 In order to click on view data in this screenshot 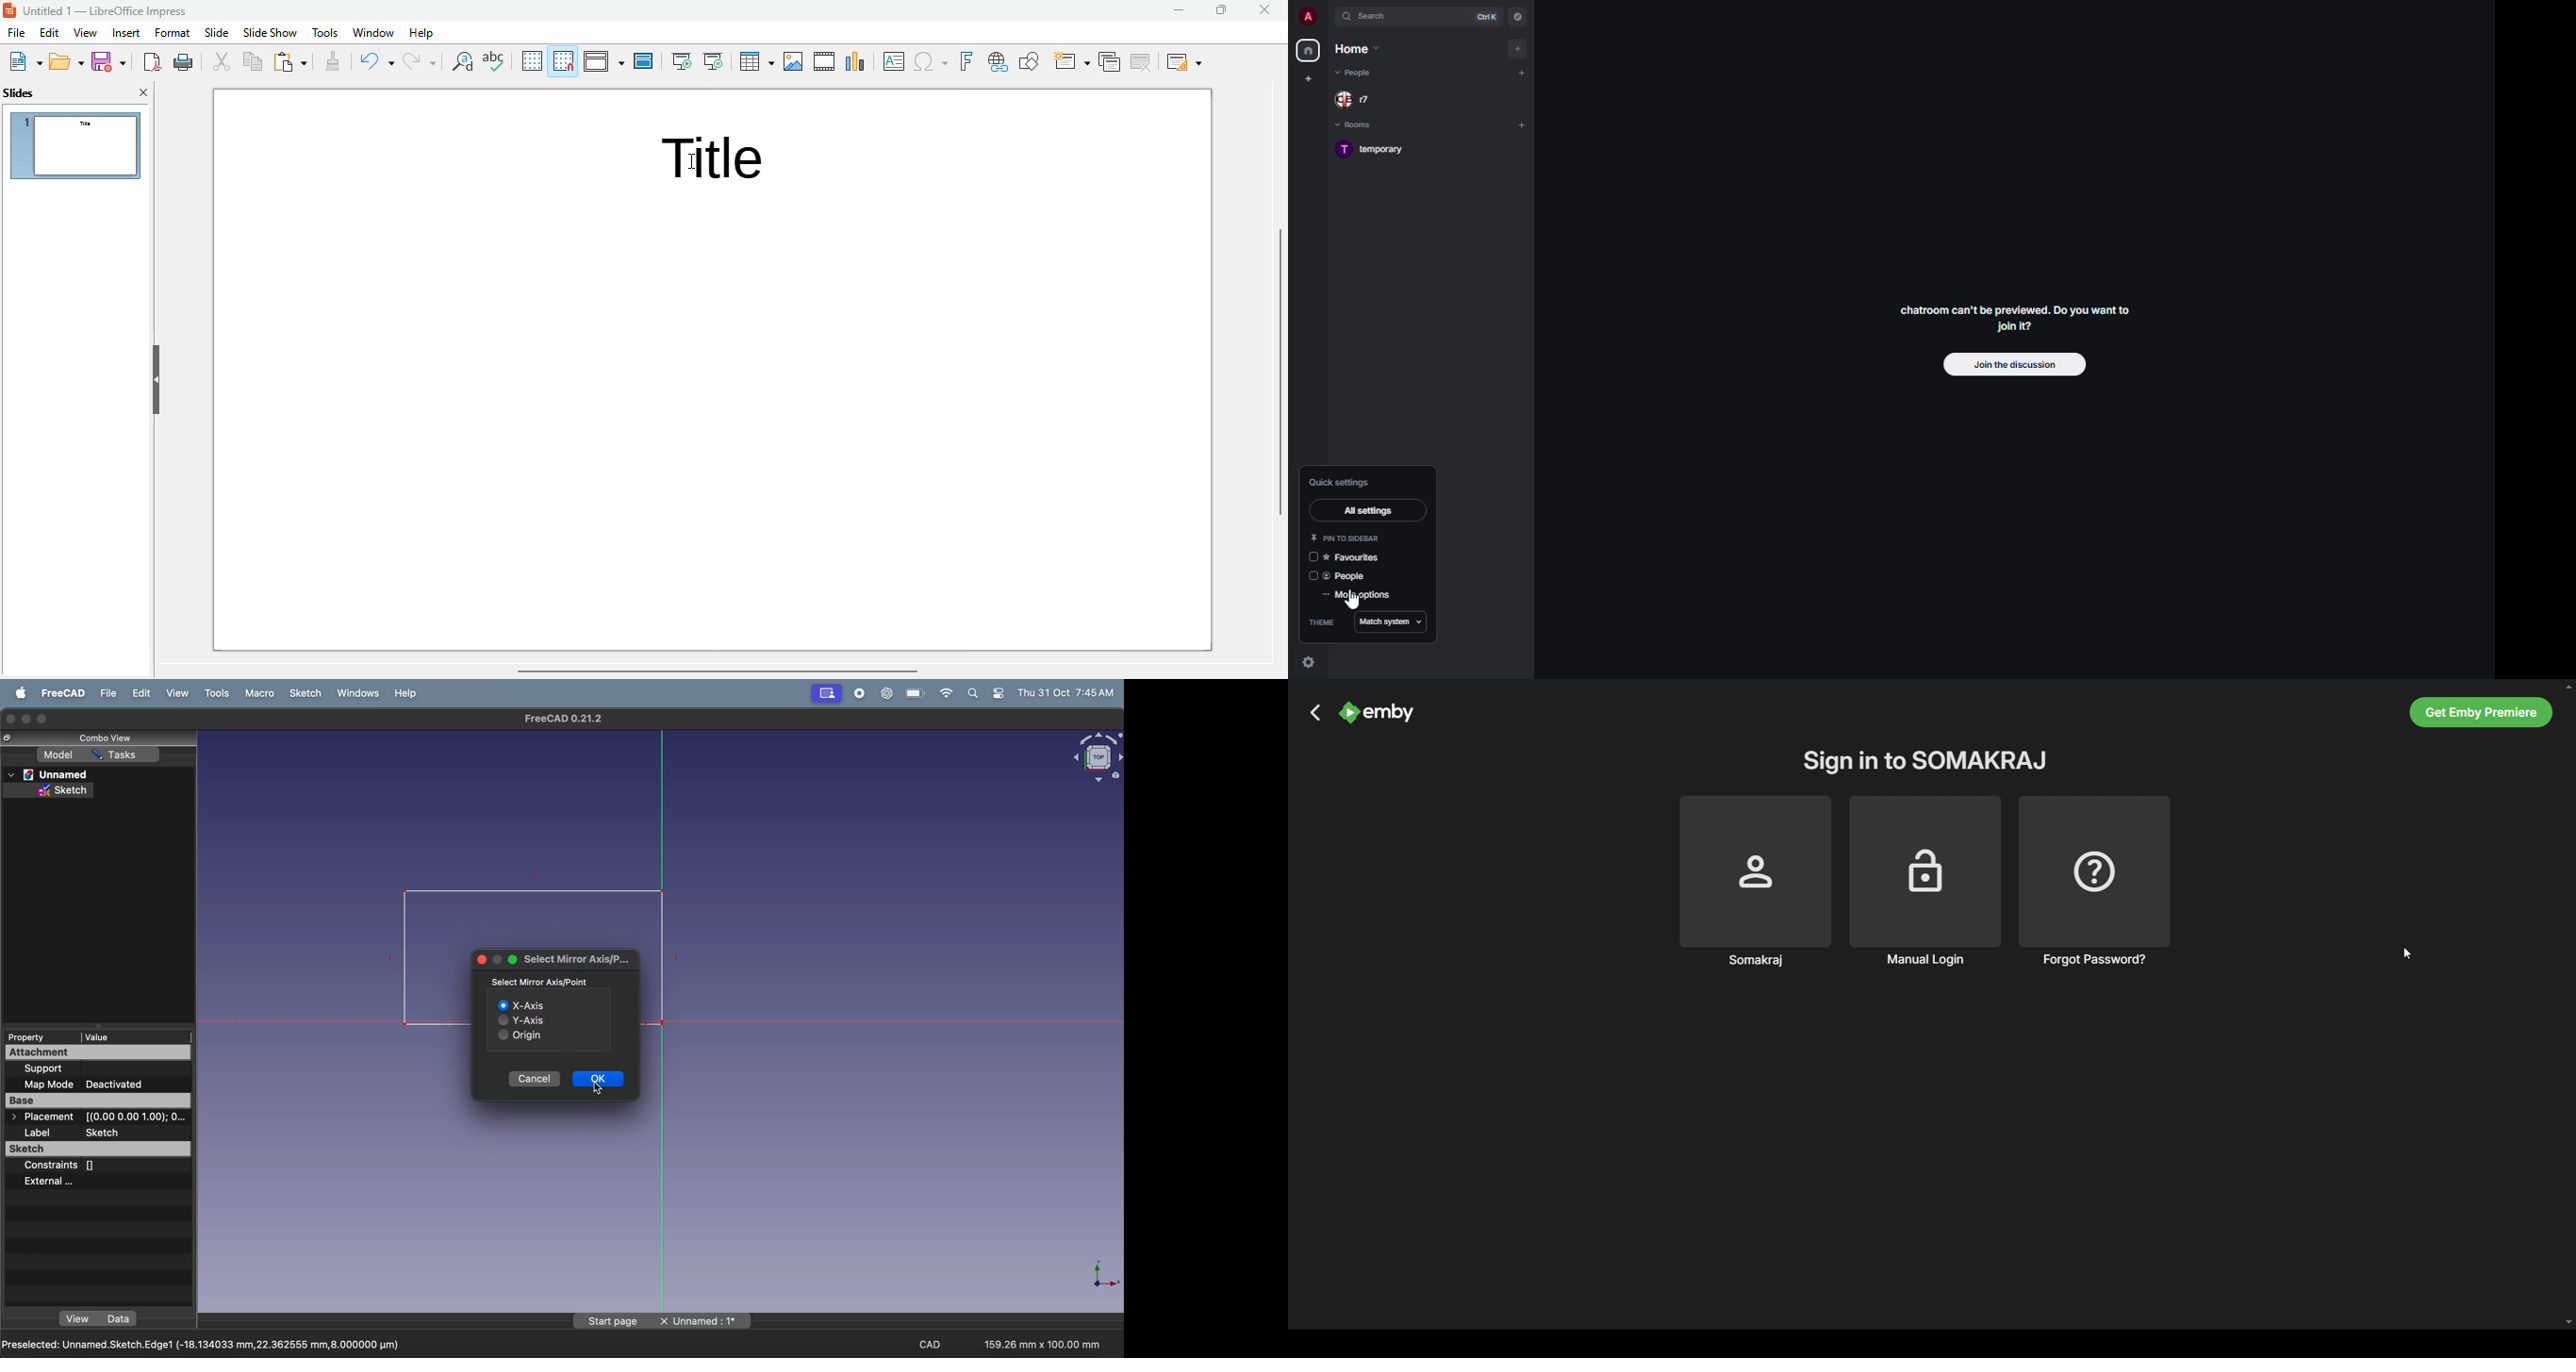, I will do `click(94, 1316)`.